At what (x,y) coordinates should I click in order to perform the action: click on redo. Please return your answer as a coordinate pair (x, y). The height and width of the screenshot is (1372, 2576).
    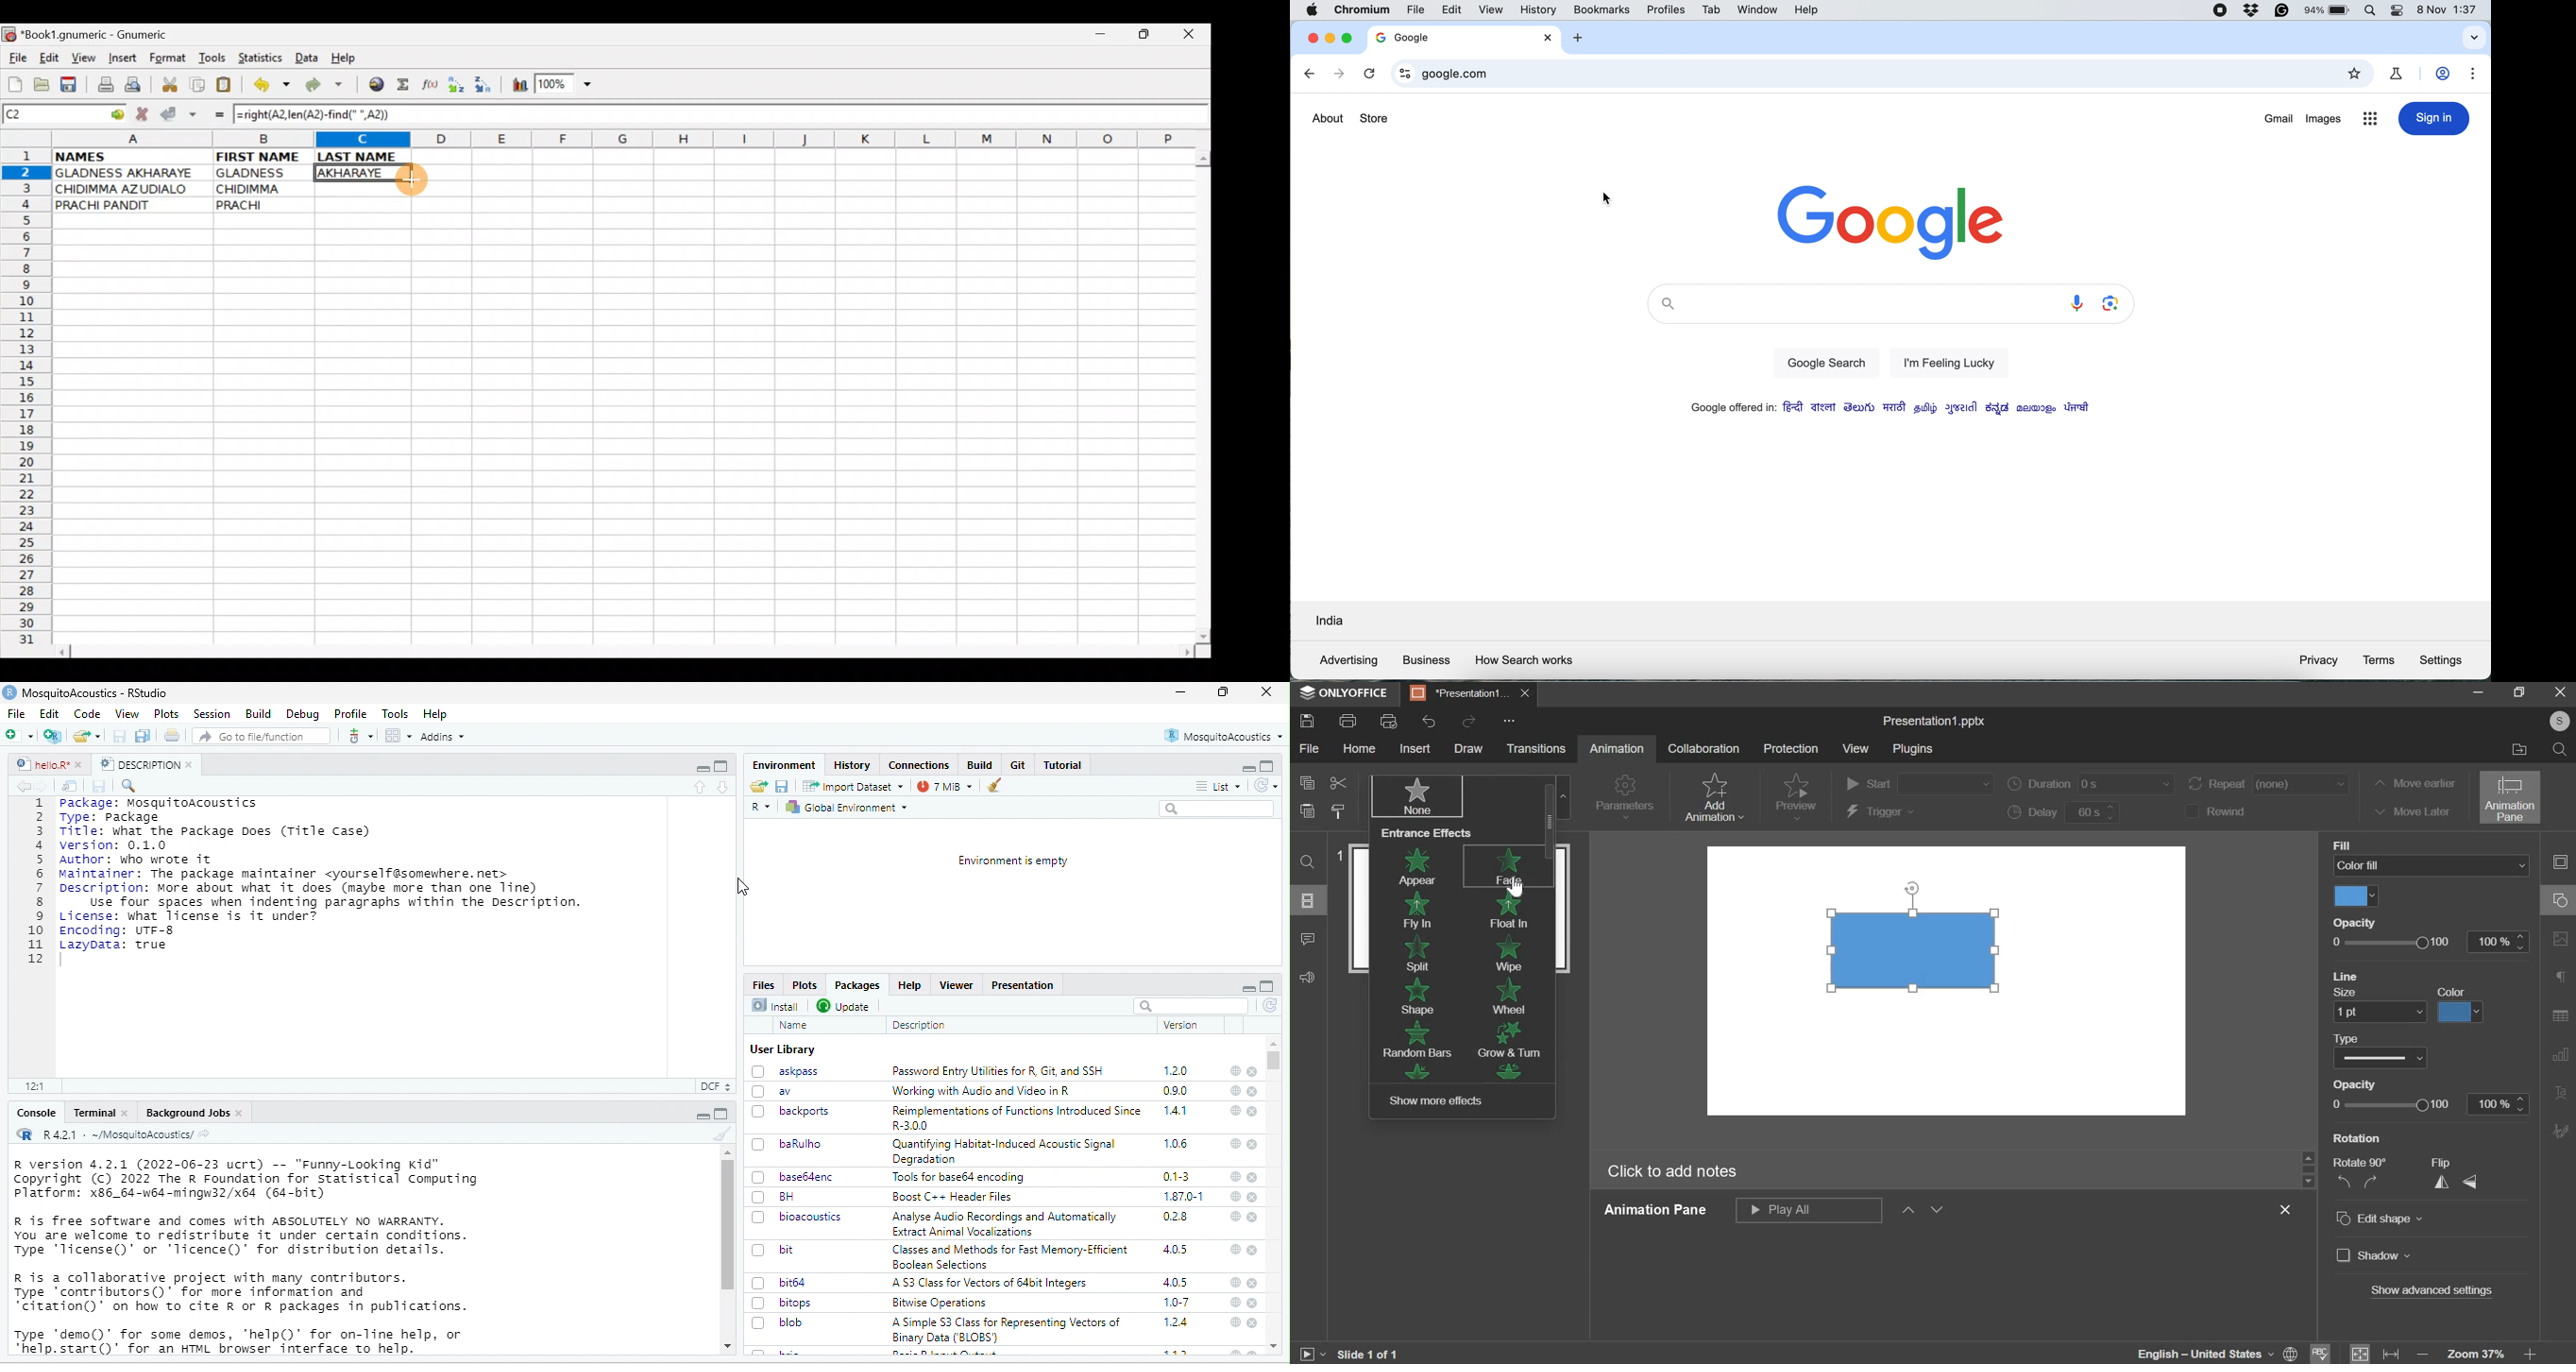
    Looking at the image, I should click on (1468, 722).